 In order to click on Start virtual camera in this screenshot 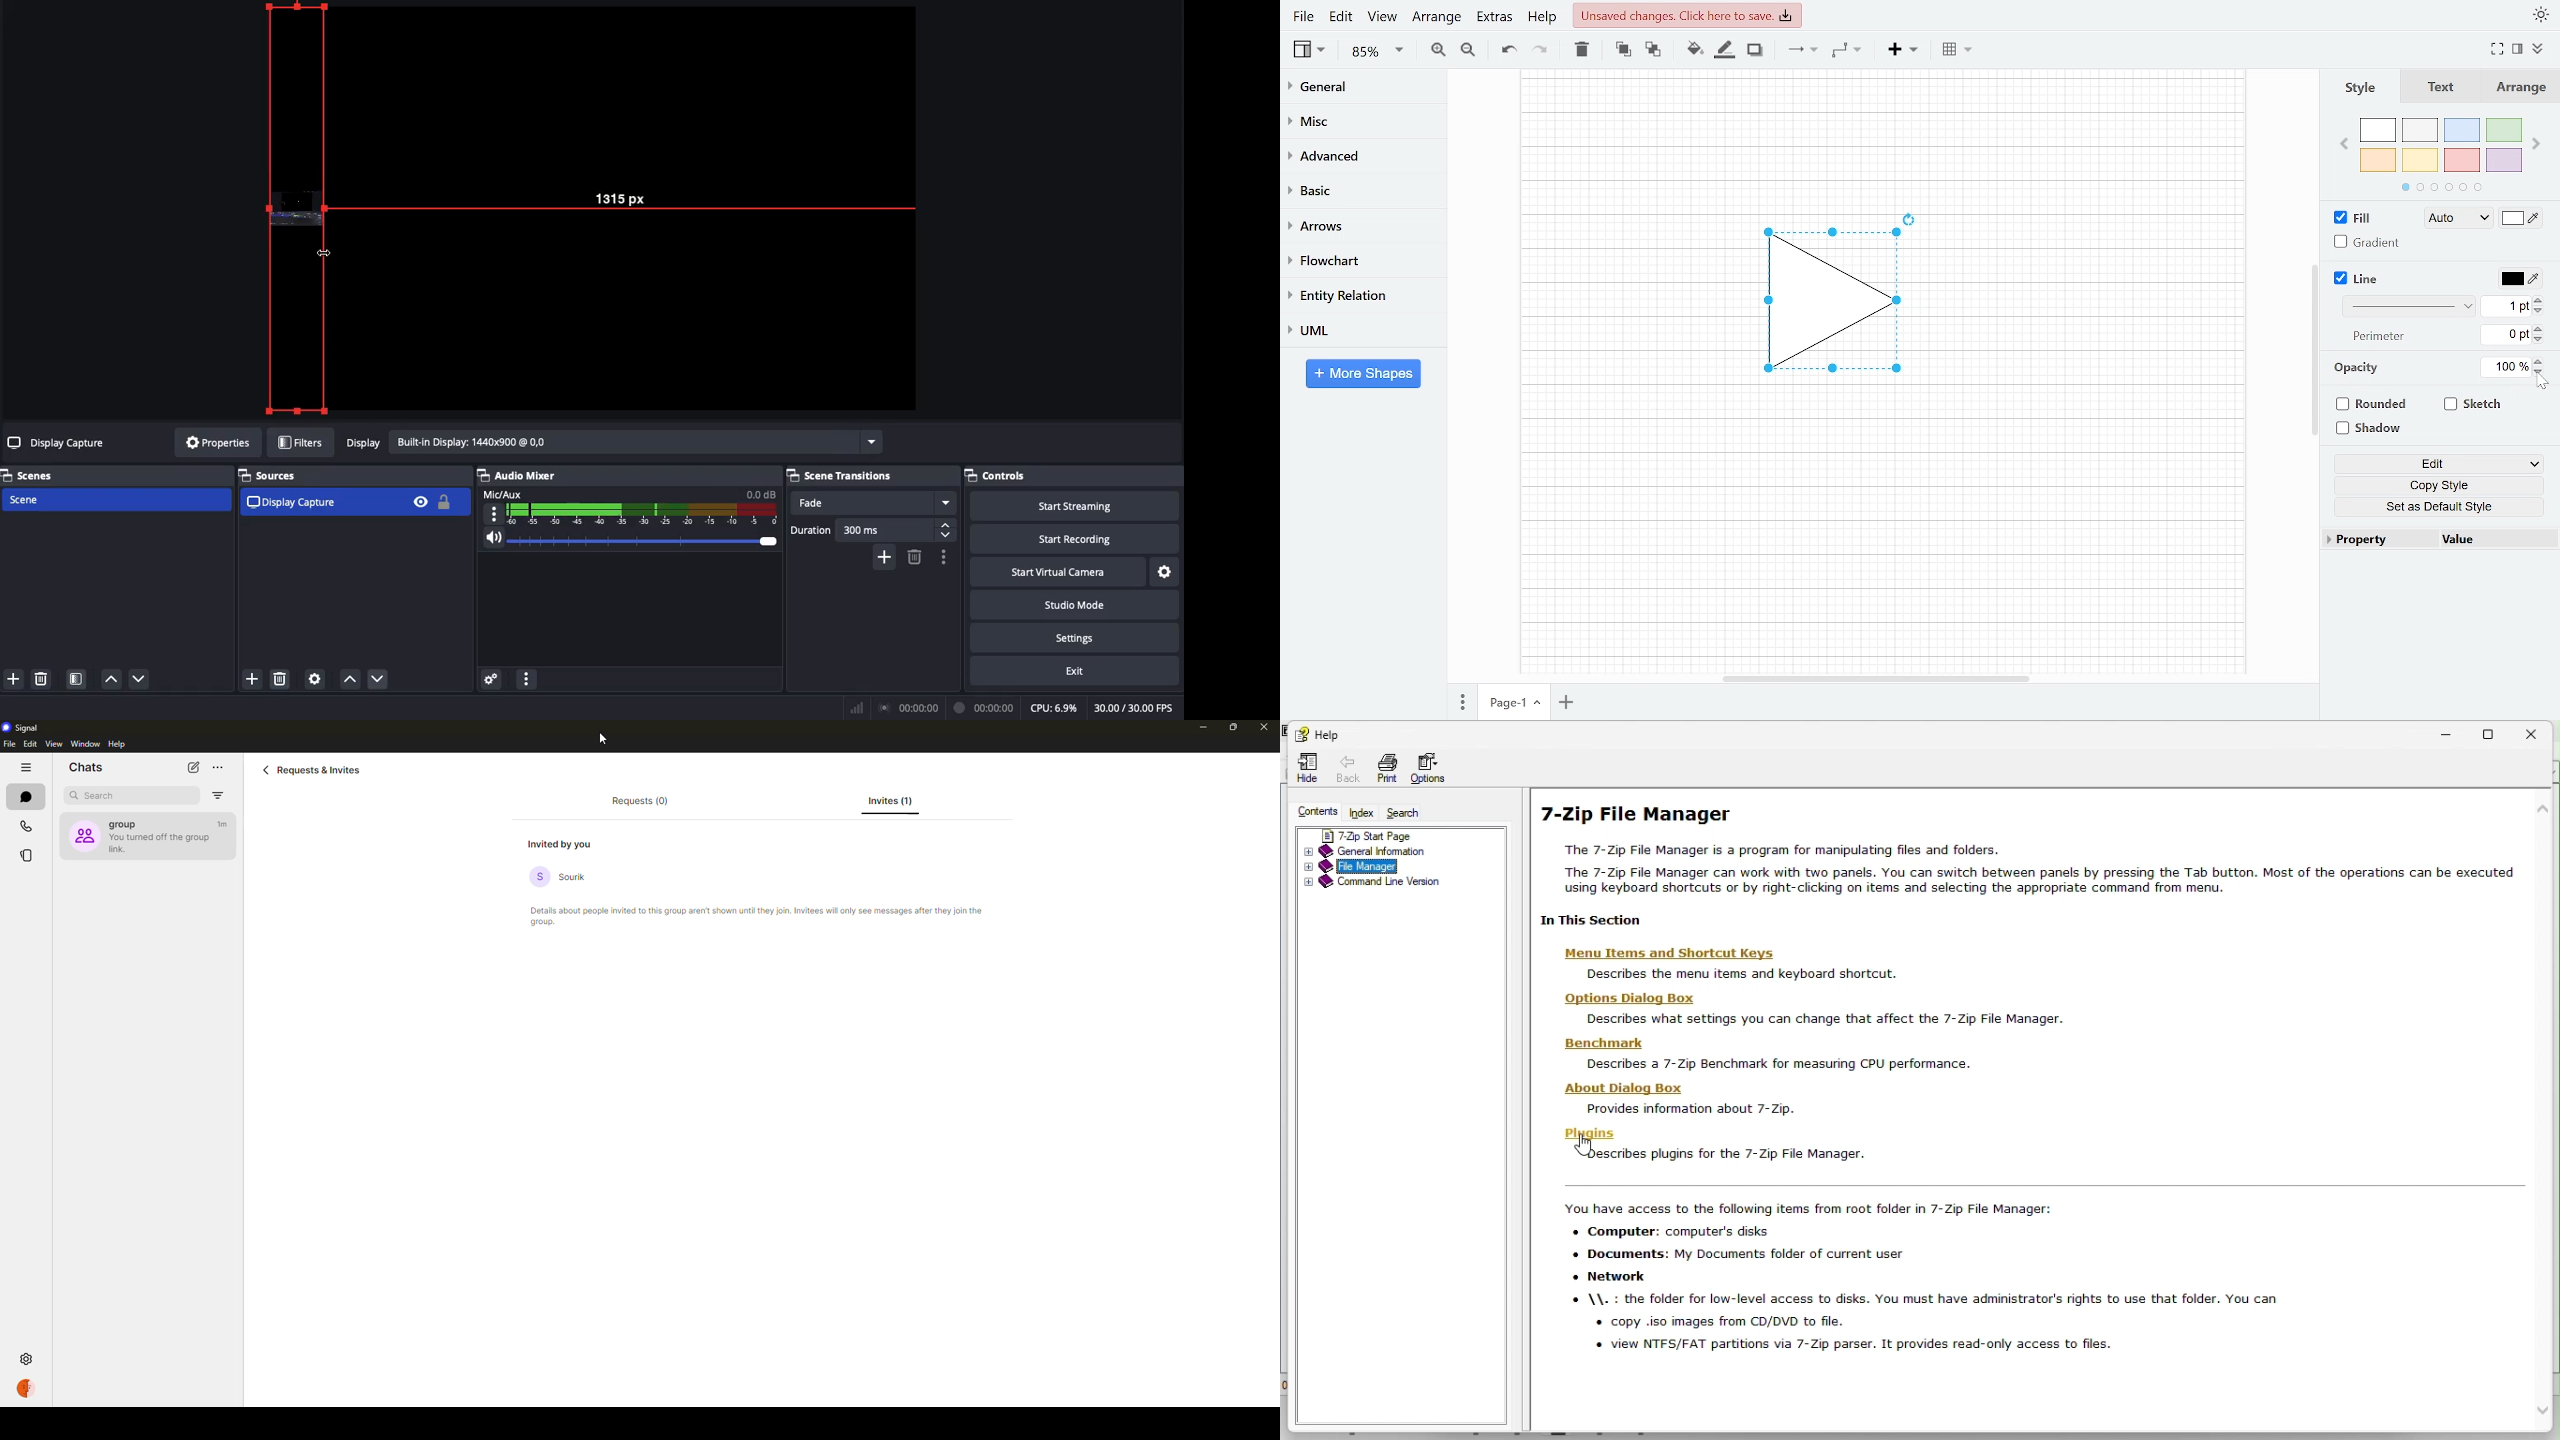, I will do `click(1060, 570)`.